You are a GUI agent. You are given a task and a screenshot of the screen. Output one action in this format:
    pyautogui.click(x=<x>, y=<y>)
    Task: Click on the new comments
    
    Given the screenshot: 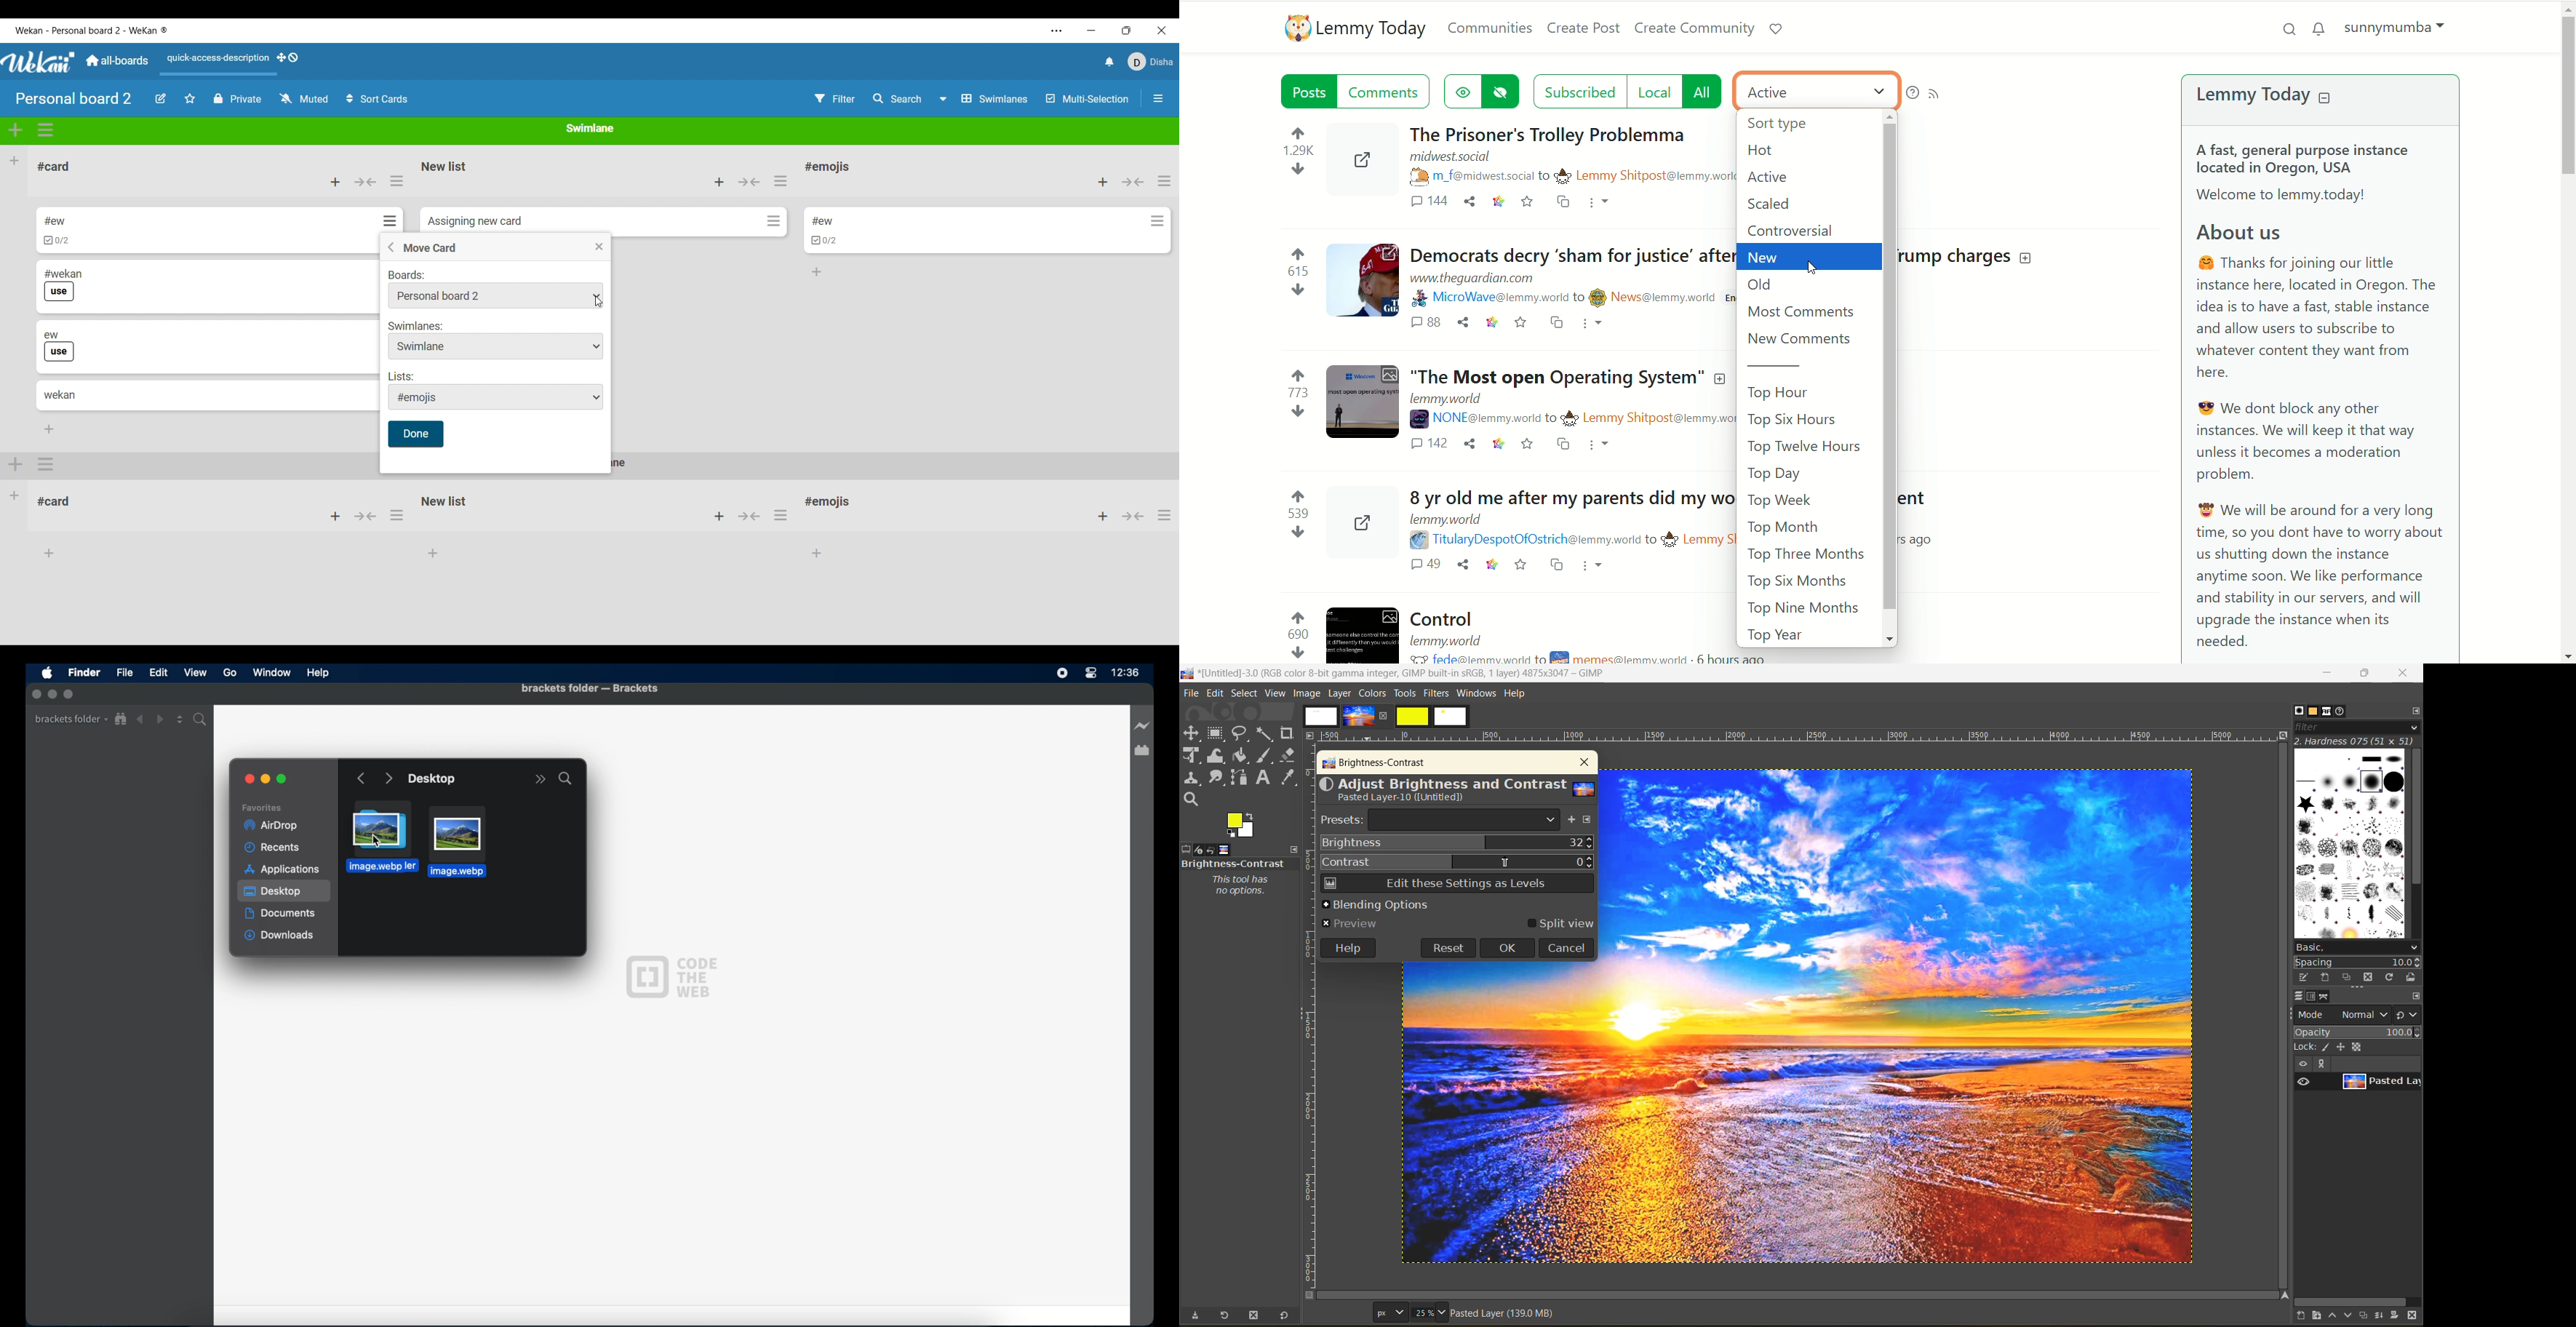 What is the action you would take?
    pyautogui.click(x=1801, y=339)
    